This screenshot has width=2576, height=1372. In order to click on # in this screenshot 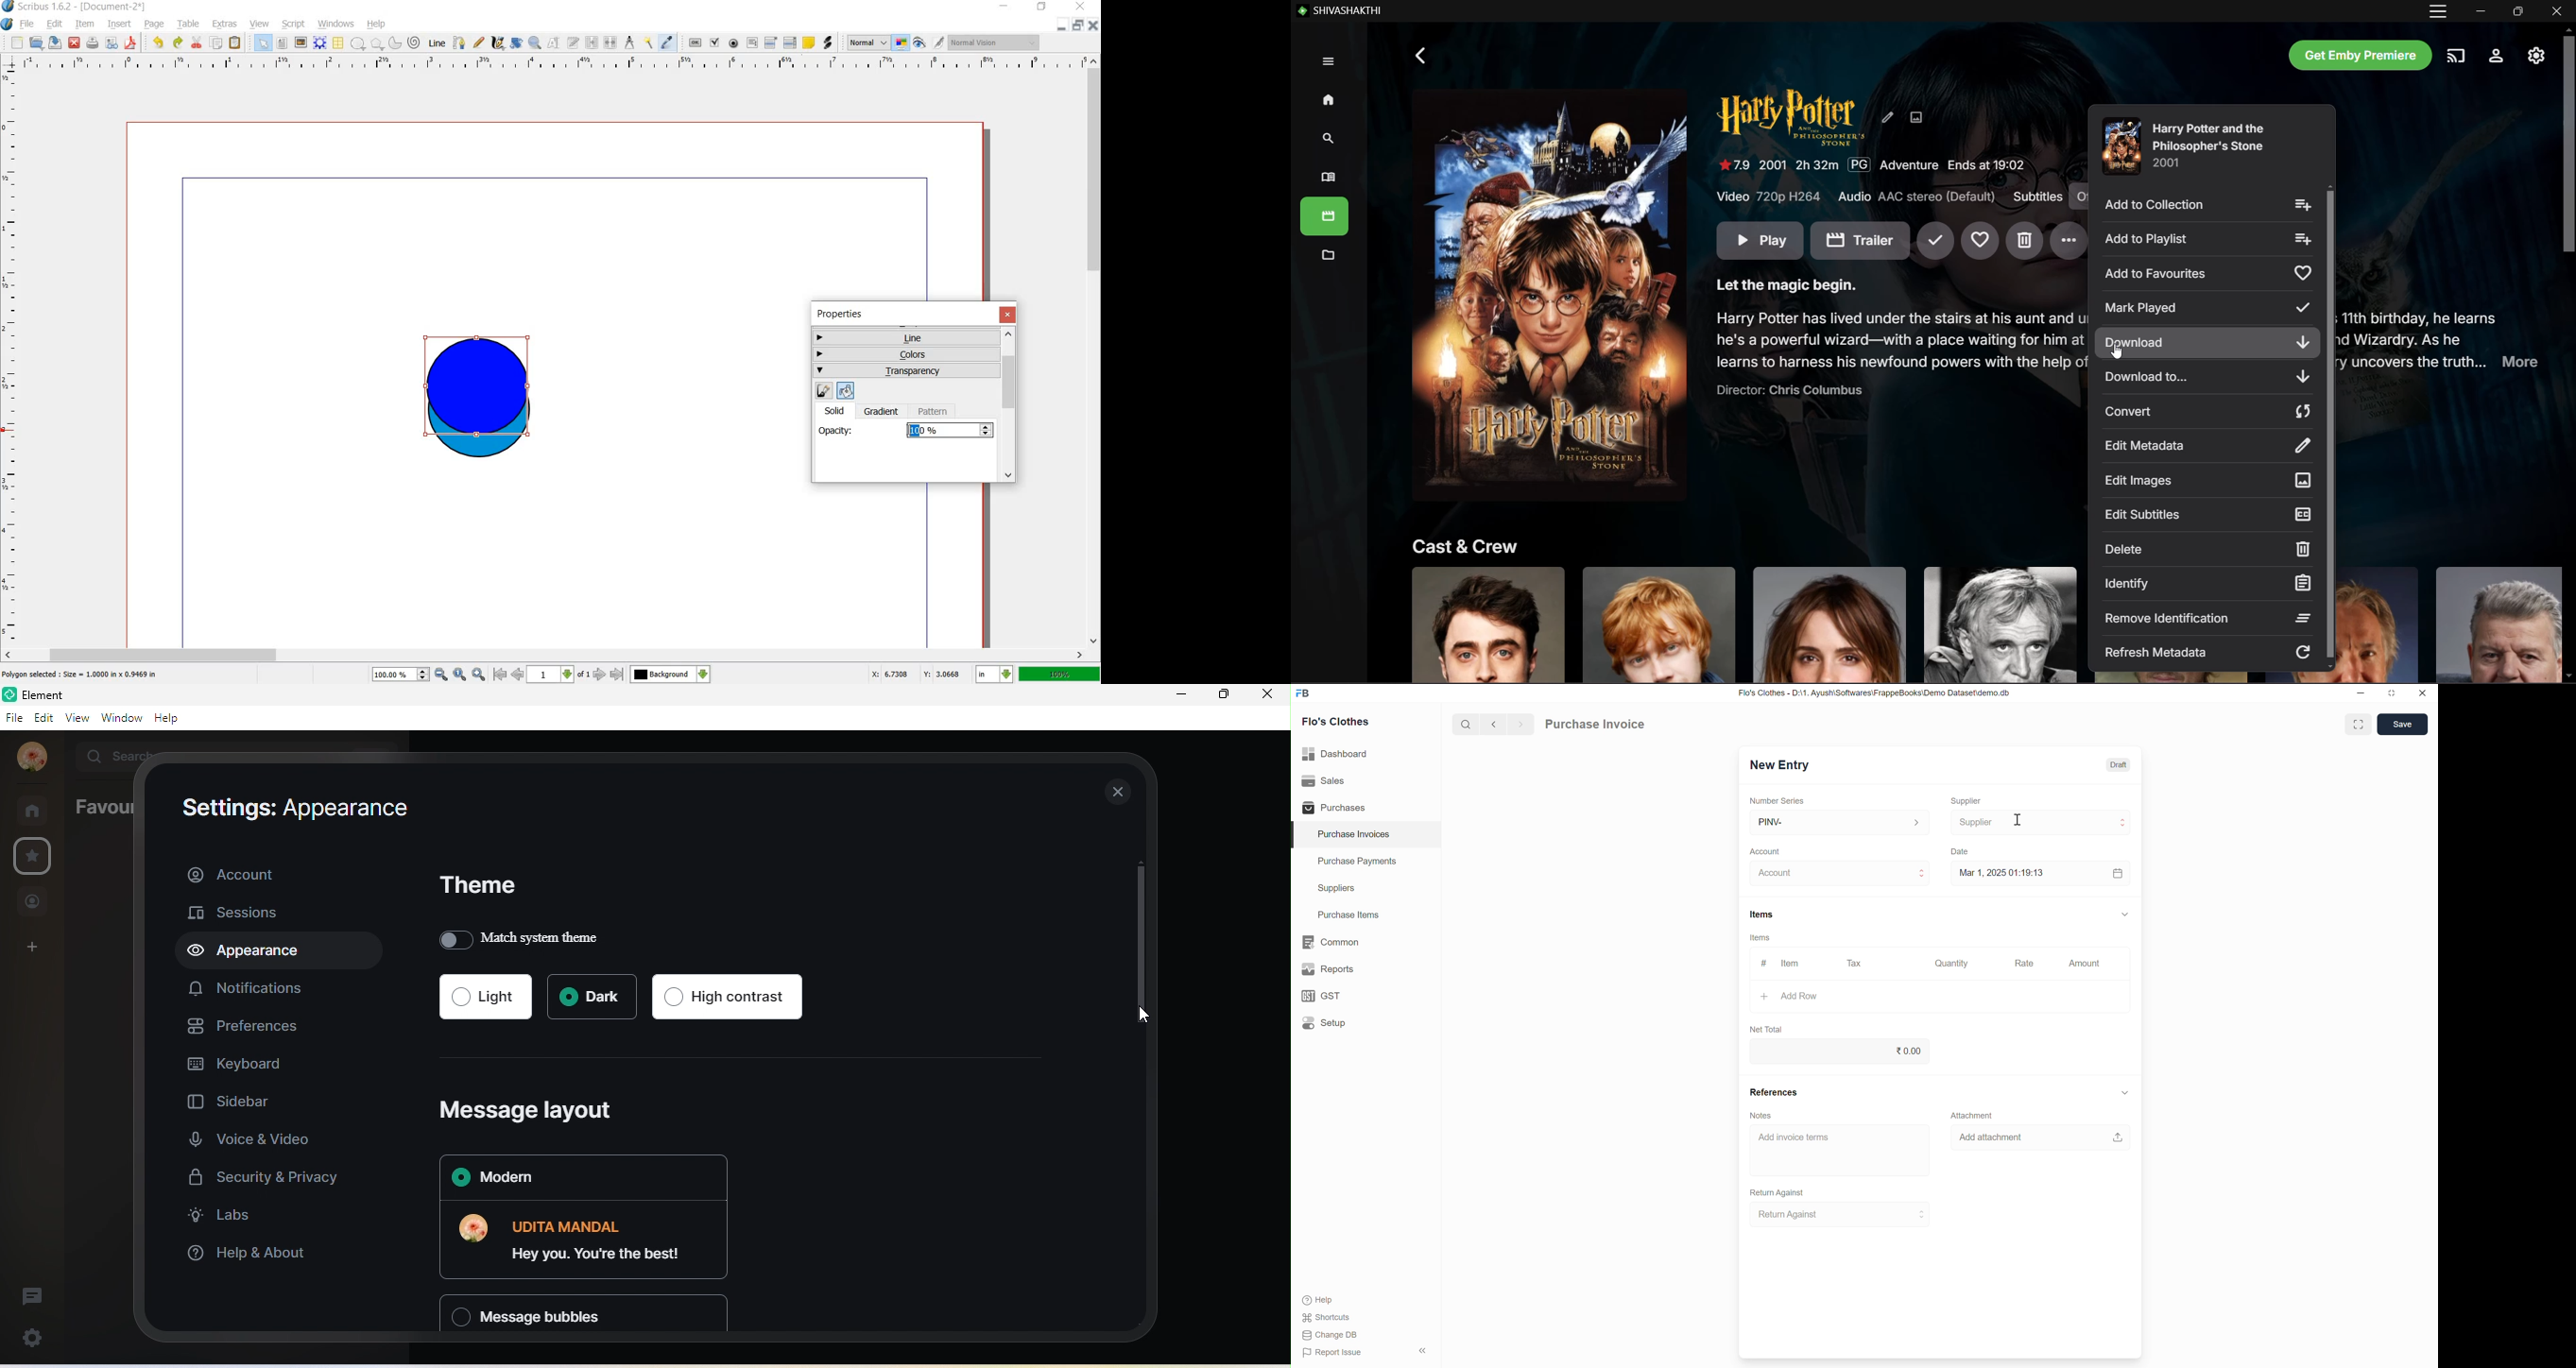, I will do `click(1762, 961)`.